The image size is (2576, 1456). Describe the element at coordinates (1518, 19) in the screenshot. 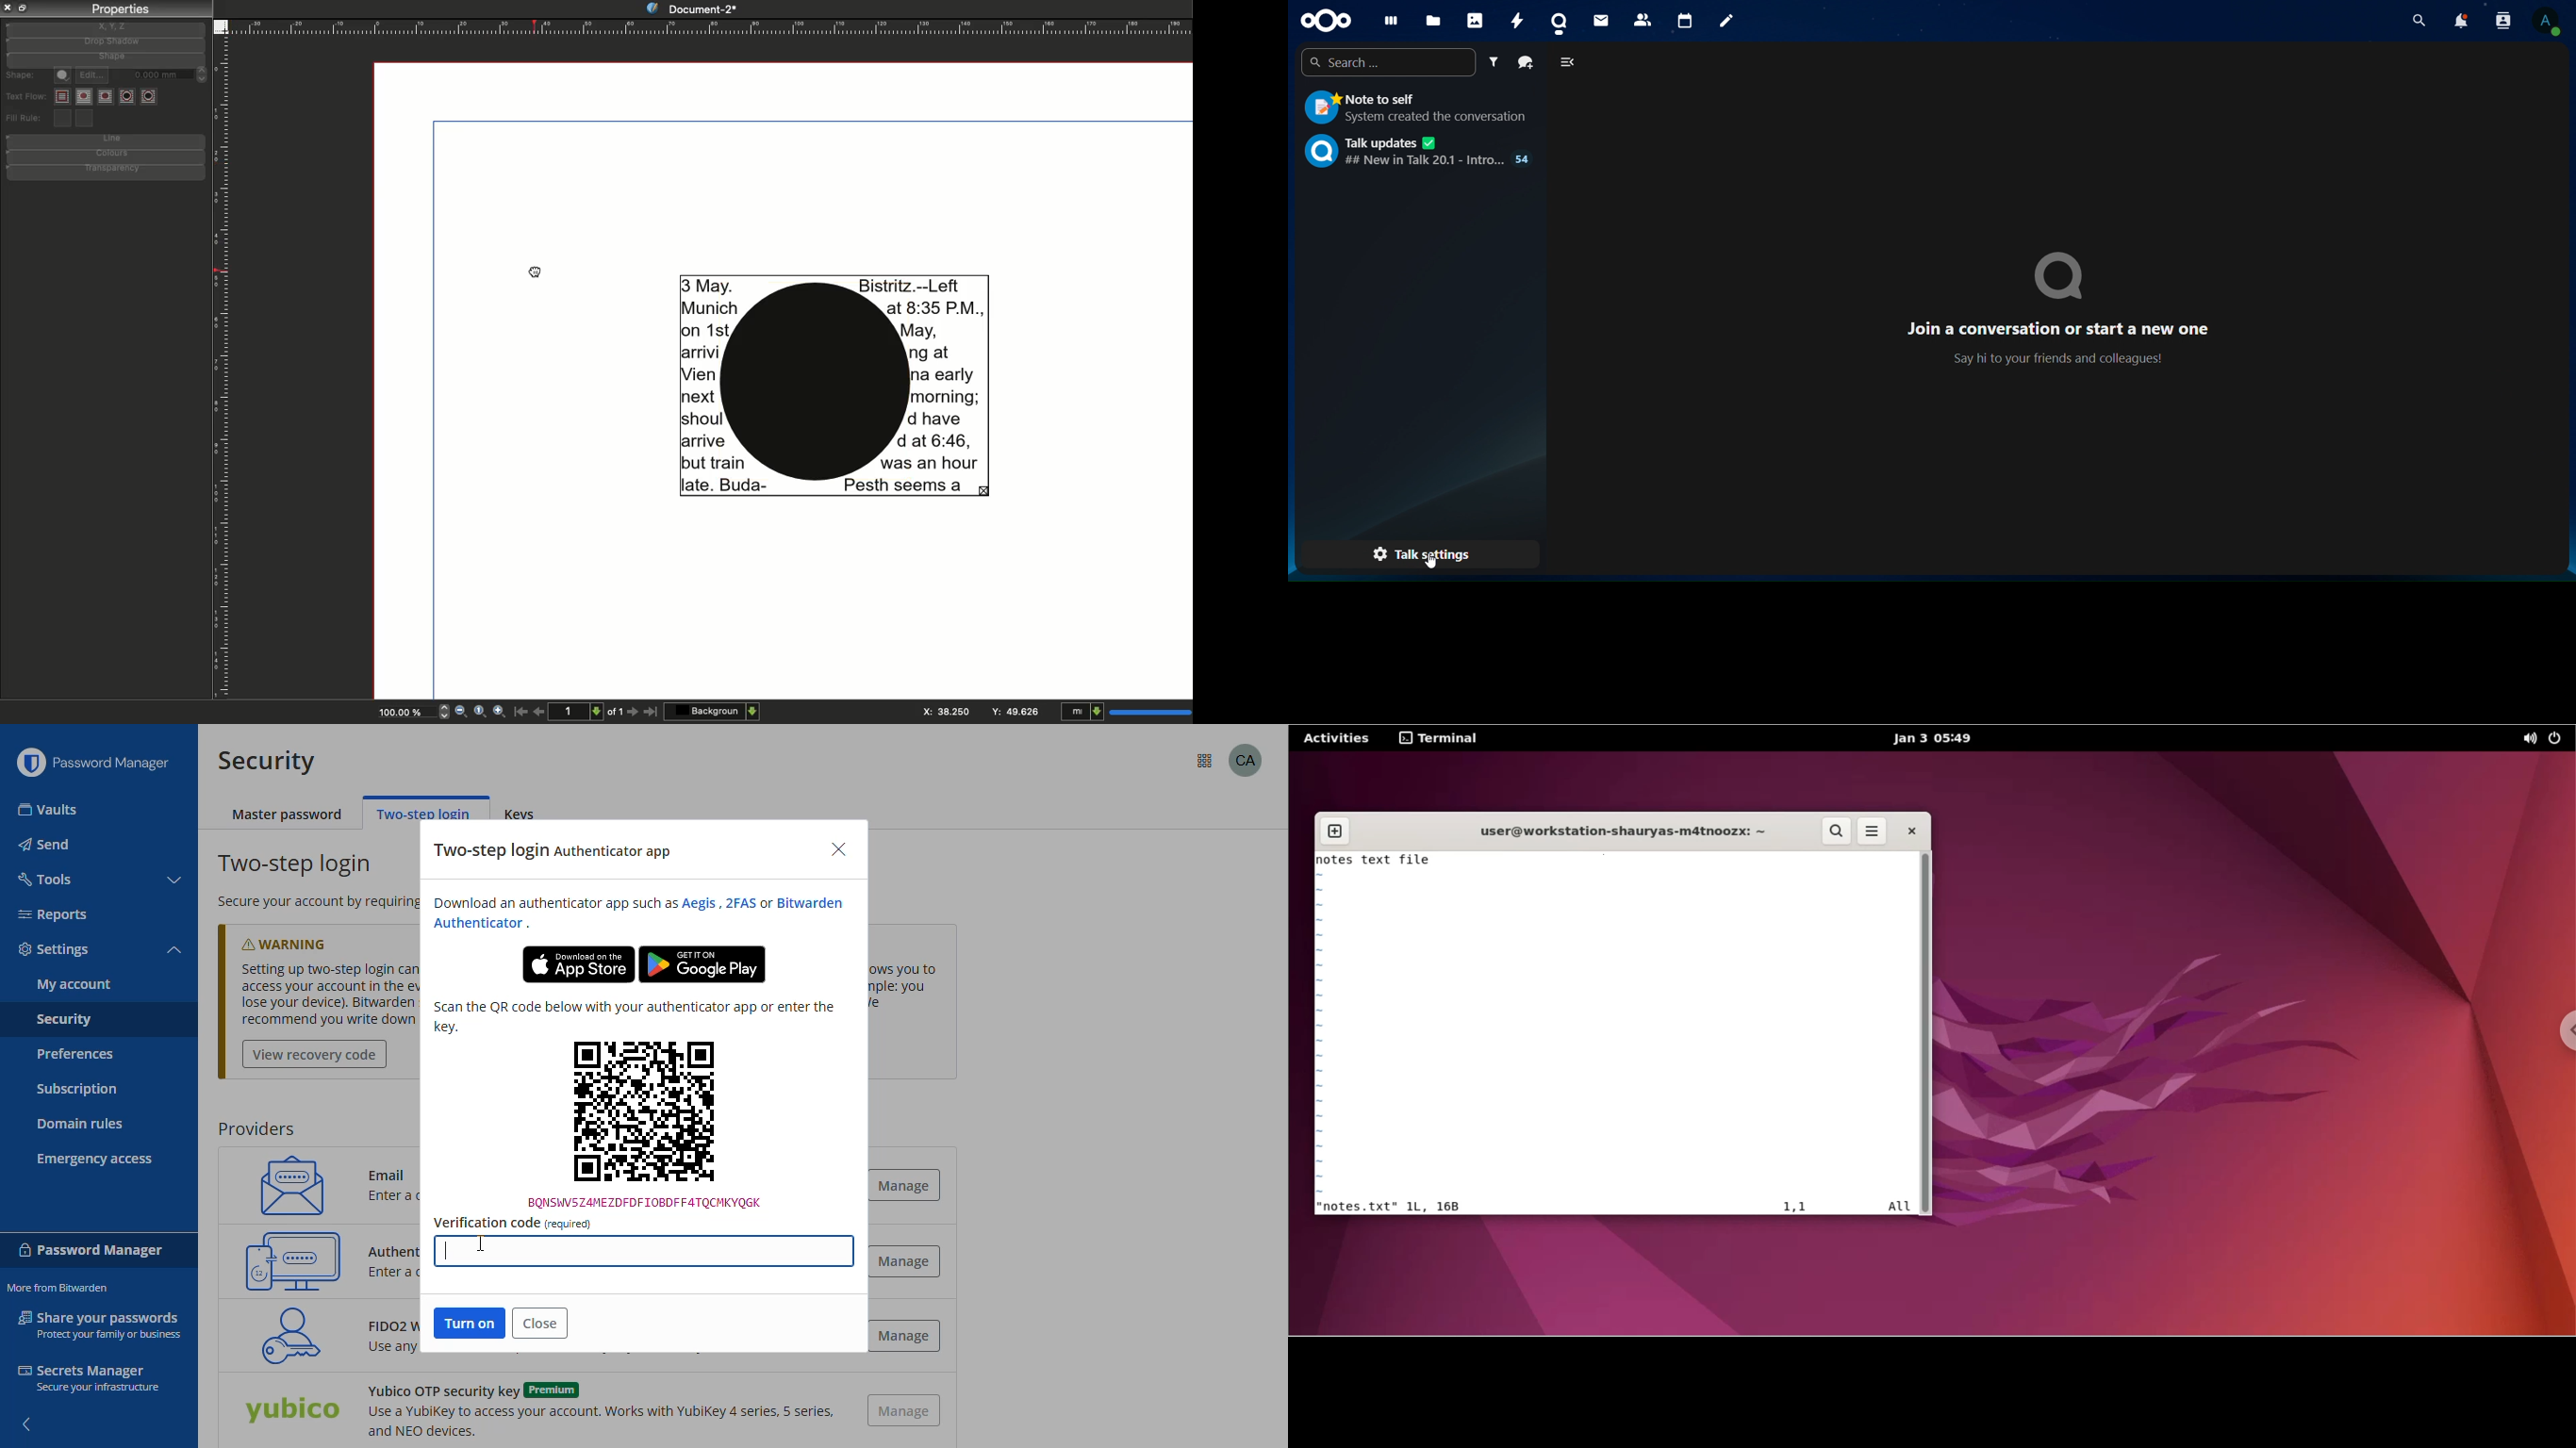

I see `activity` at that location.